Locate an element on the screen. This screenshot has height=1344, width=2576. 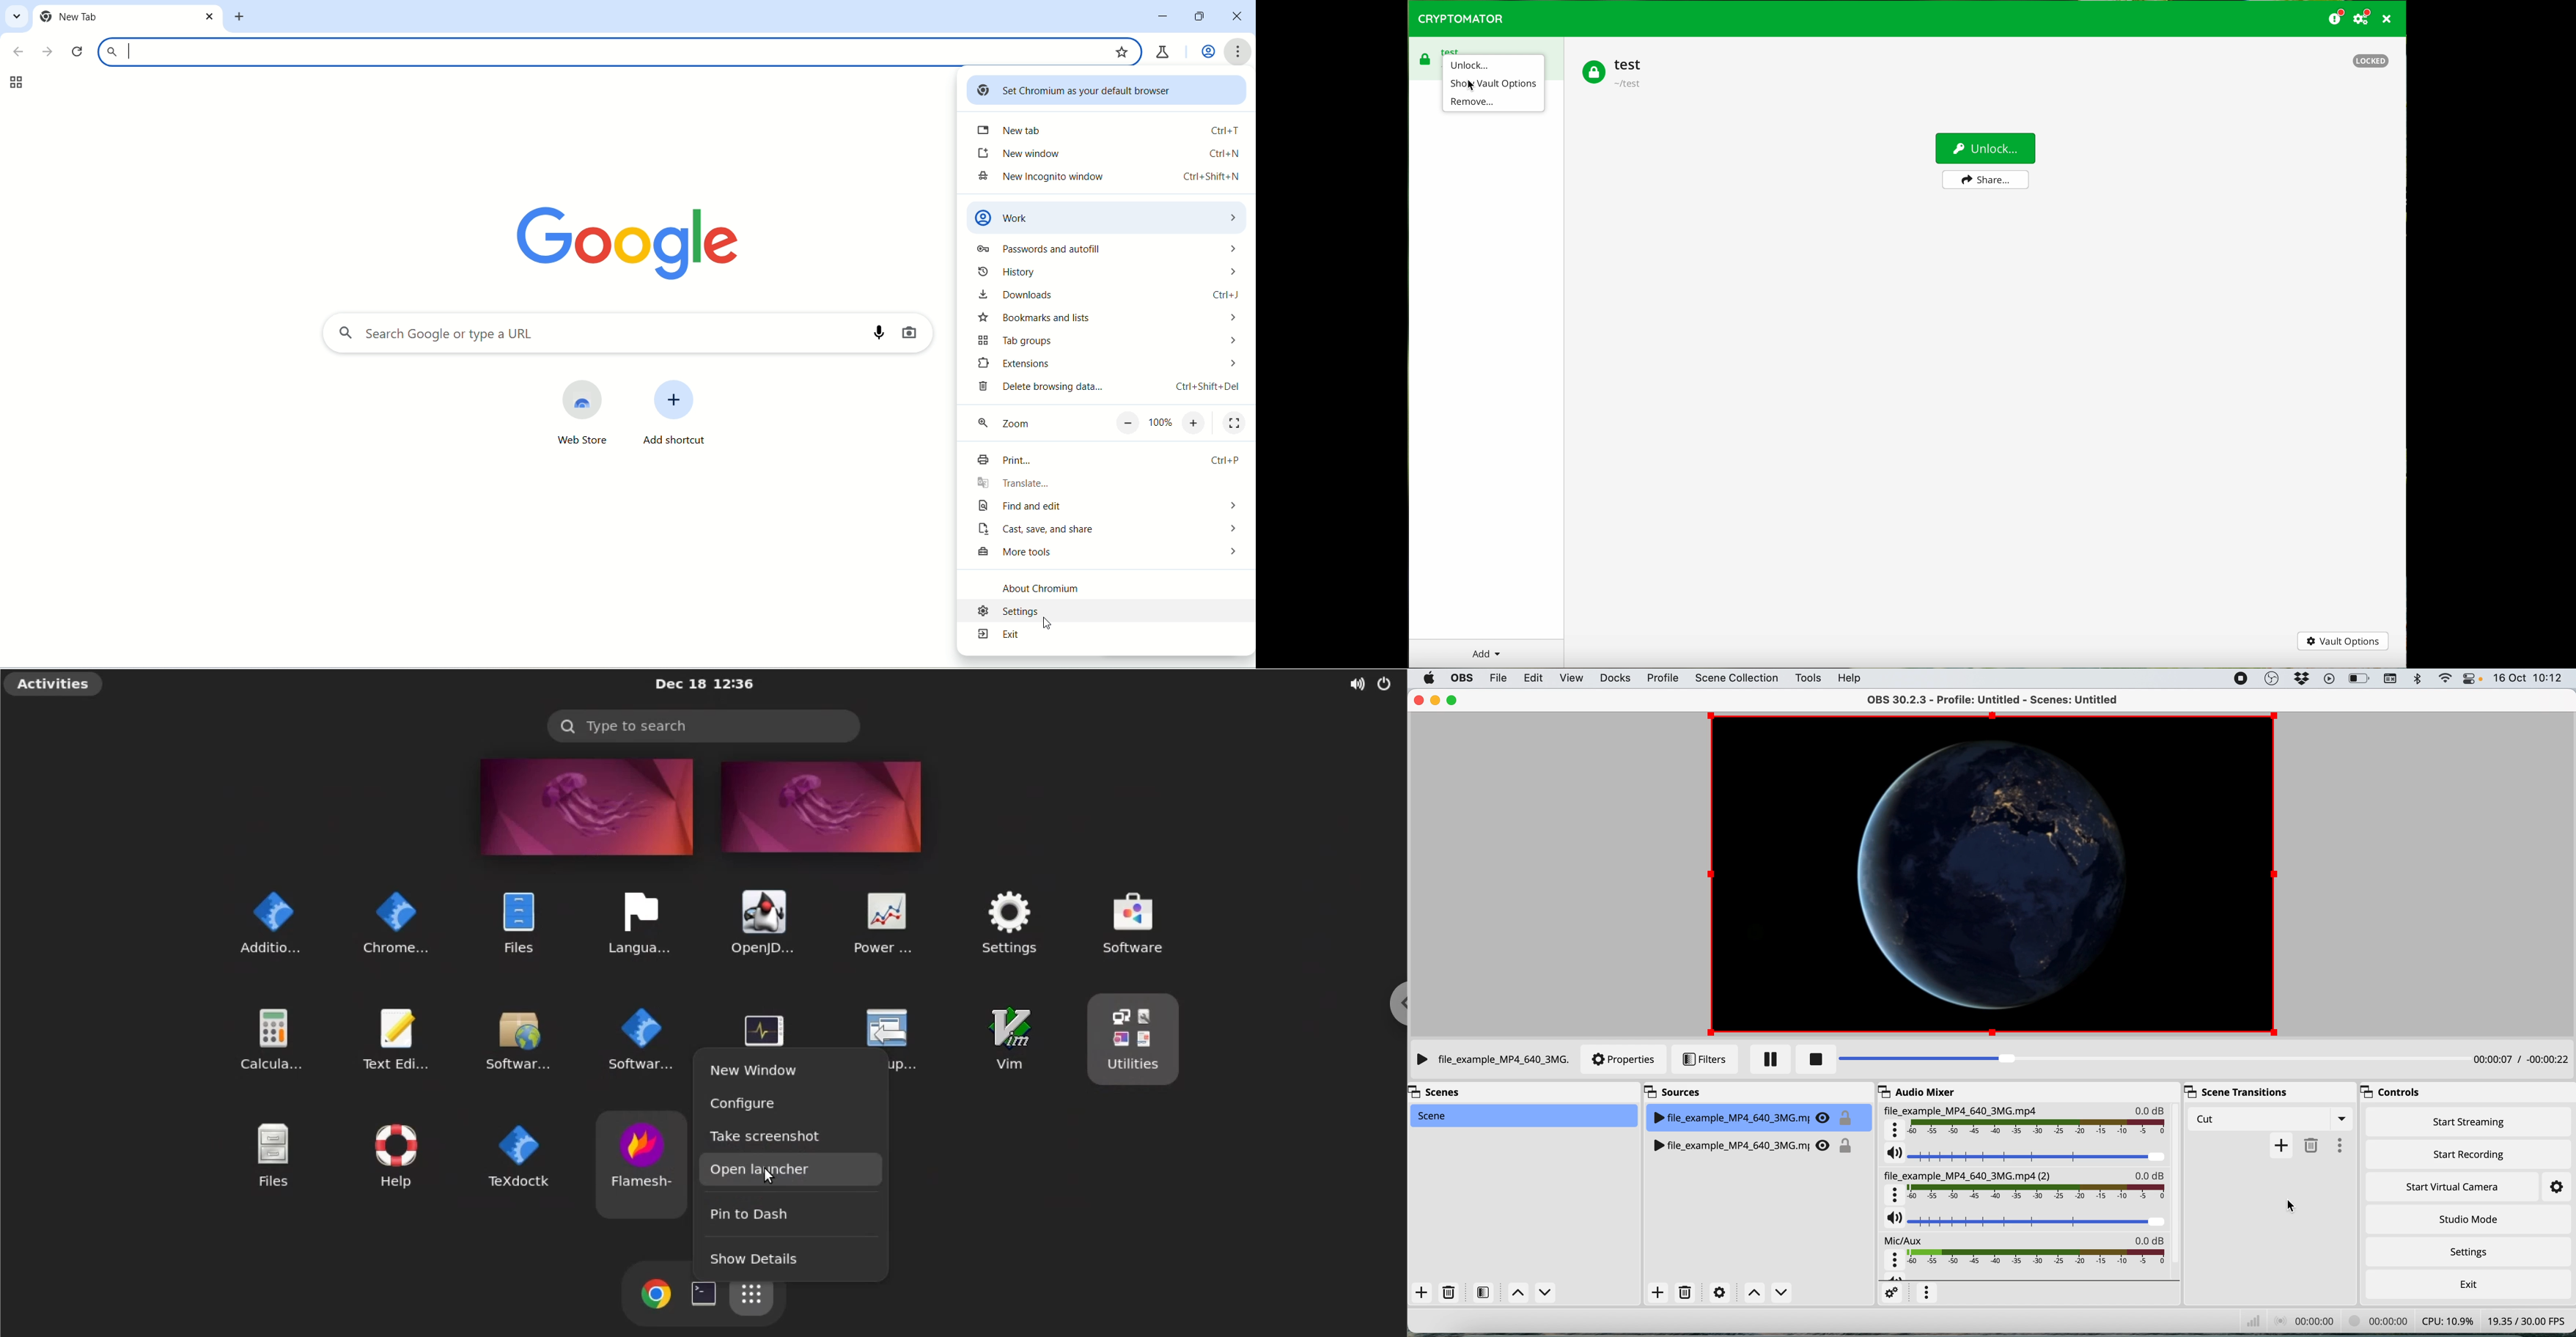
new tab ctrl+t is located at coordinates (1111, 133).